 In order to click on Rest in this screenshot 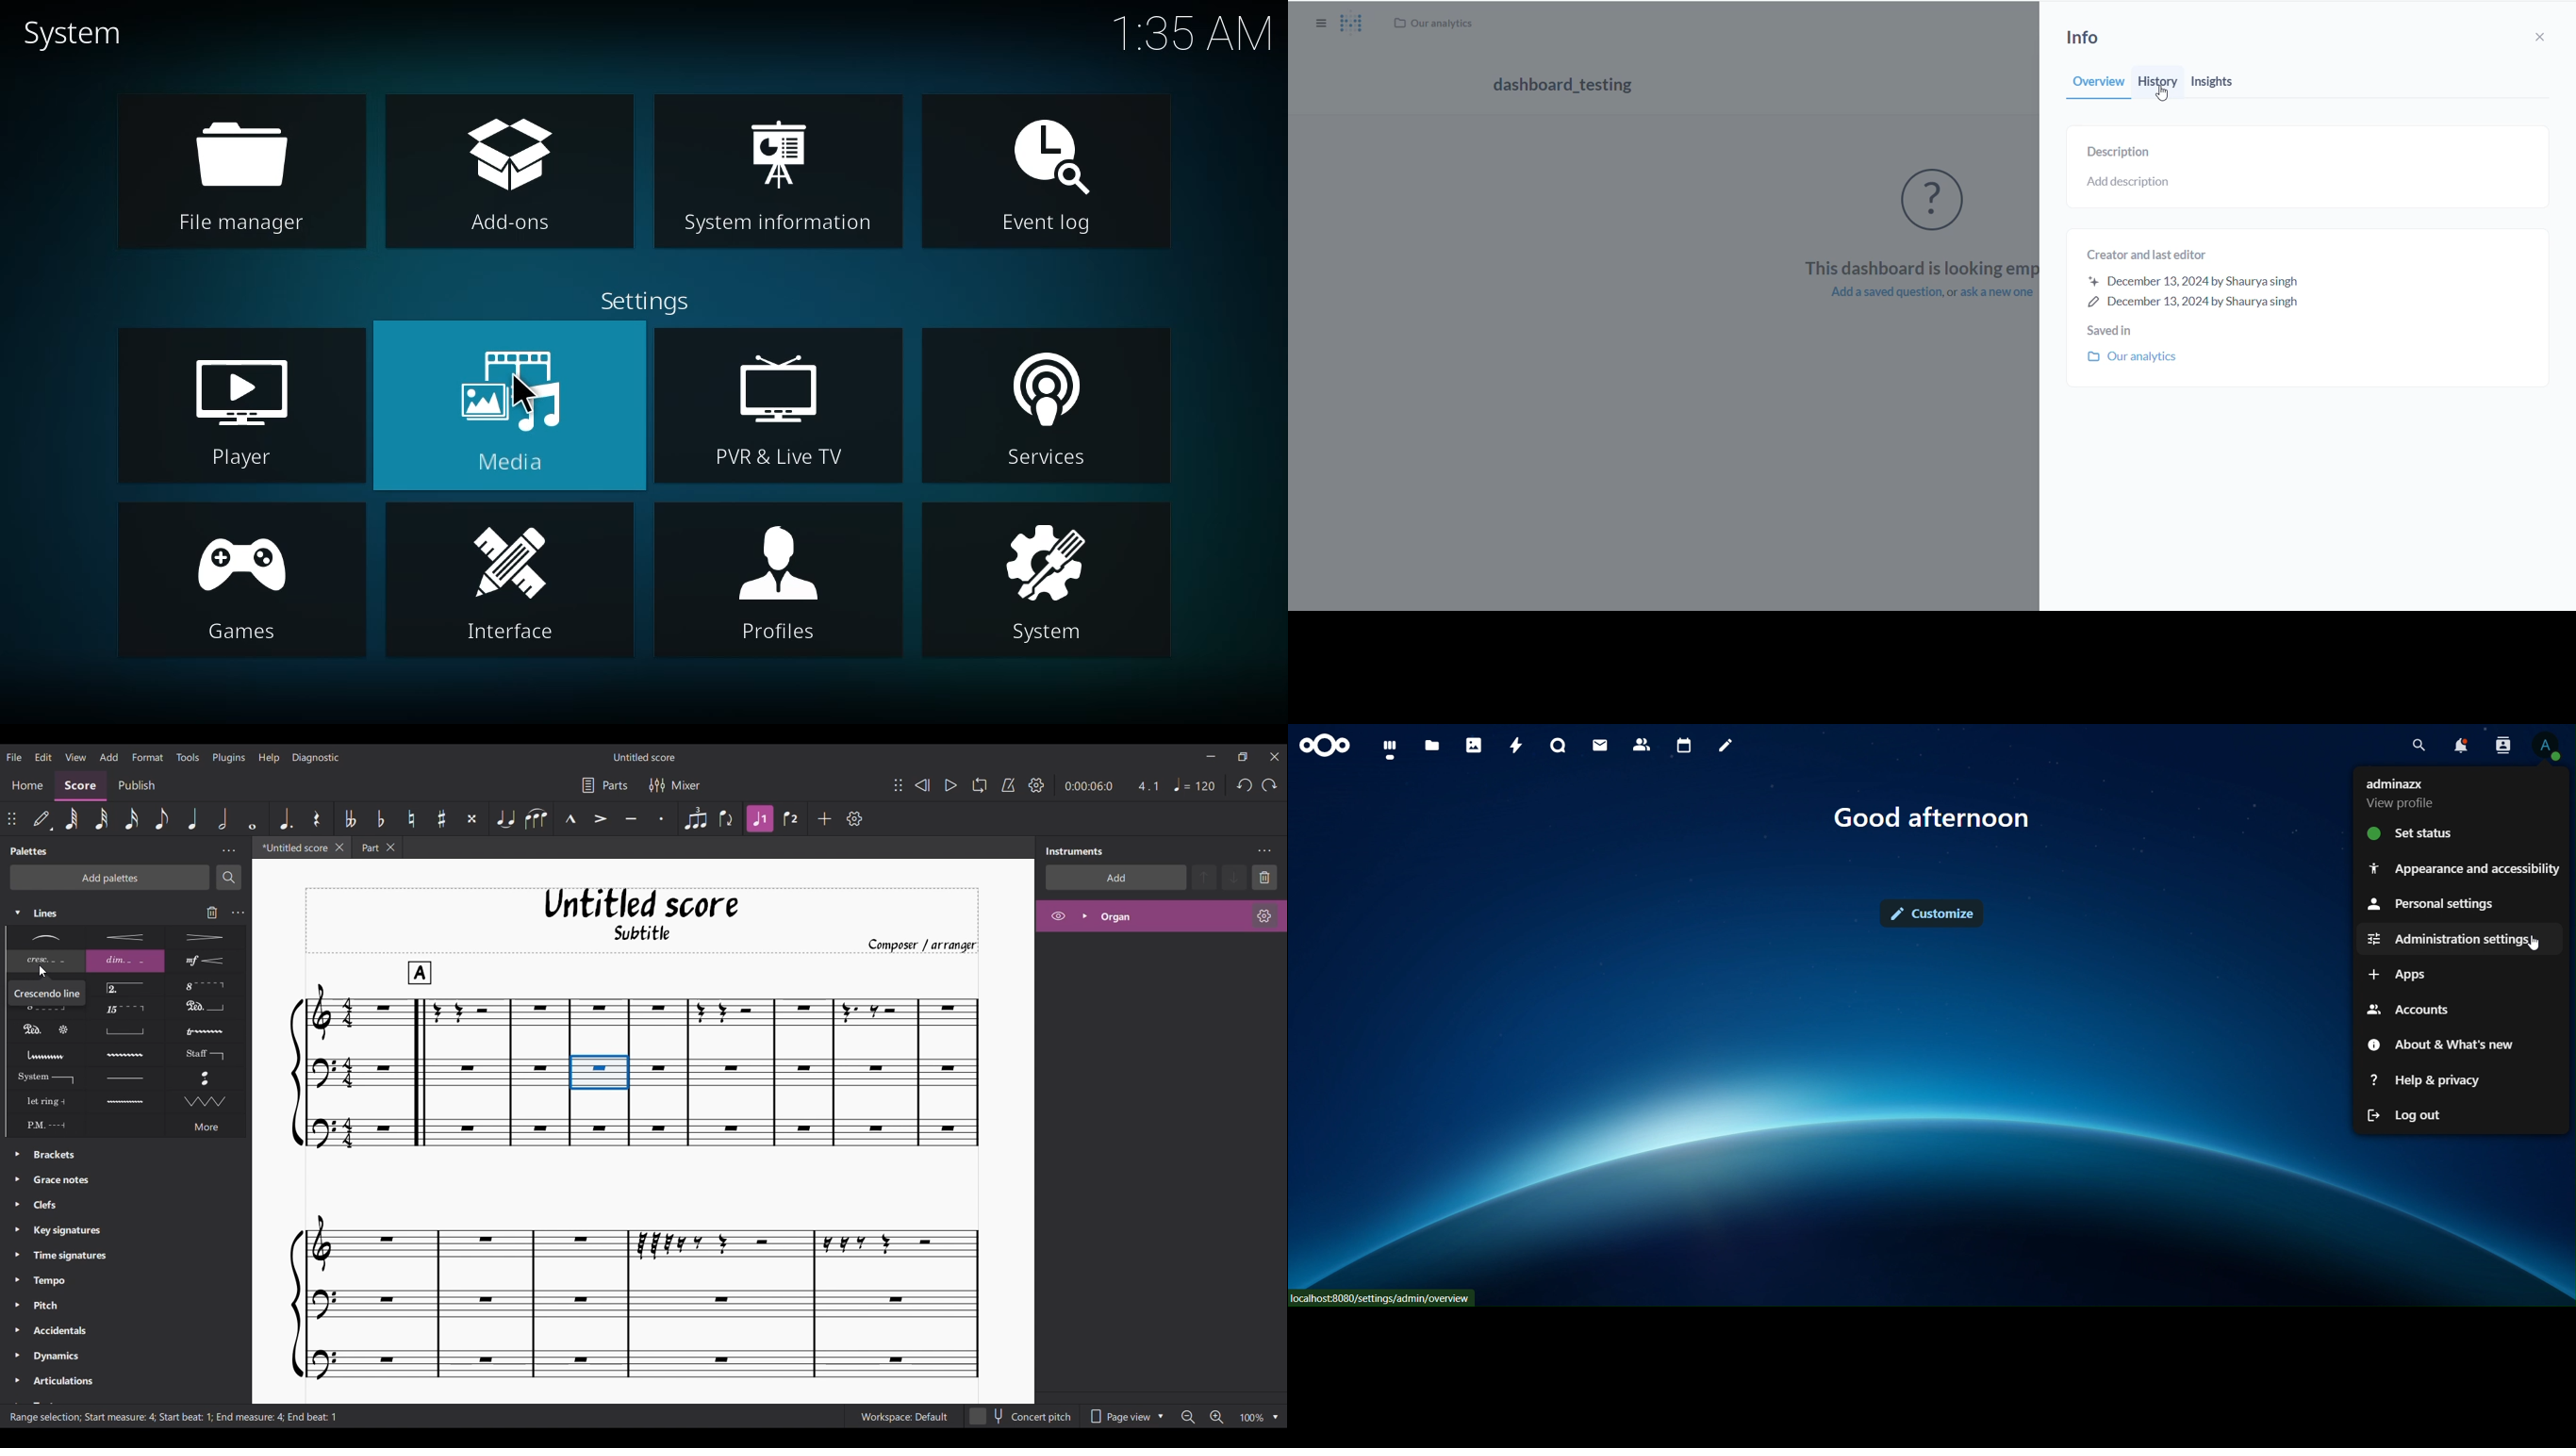, I will do `click(316, 818)`.